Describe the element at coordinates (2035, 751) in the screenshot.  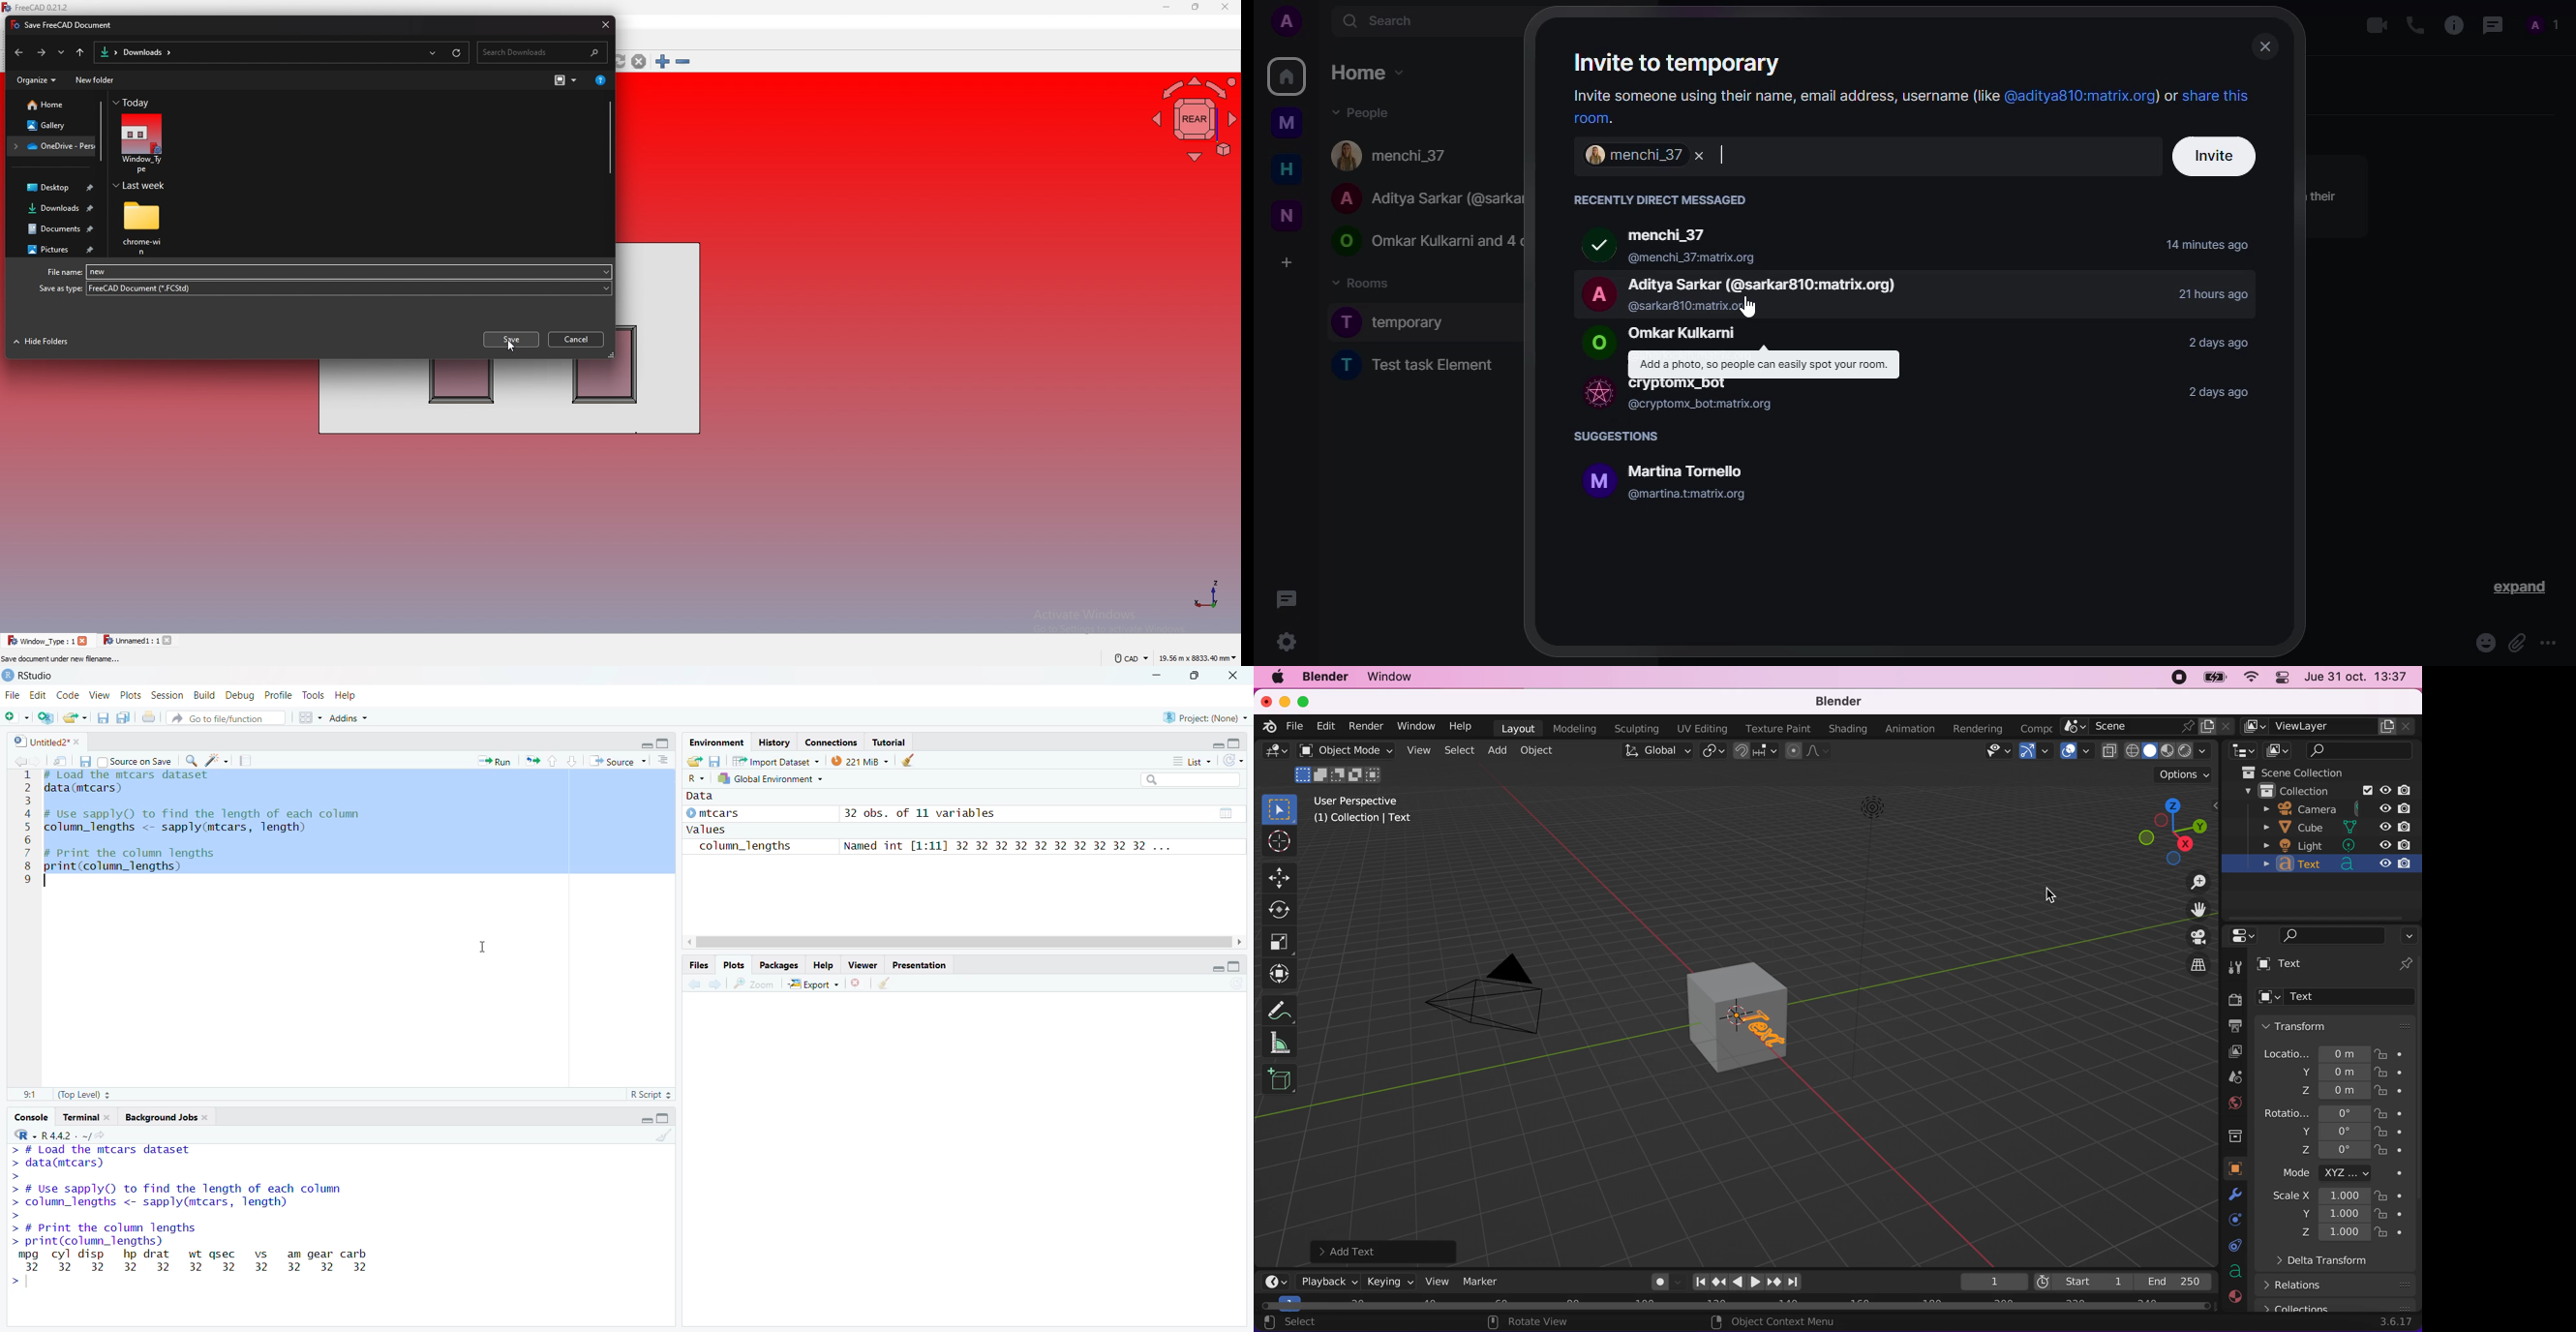
I see `gizmos` at that location.